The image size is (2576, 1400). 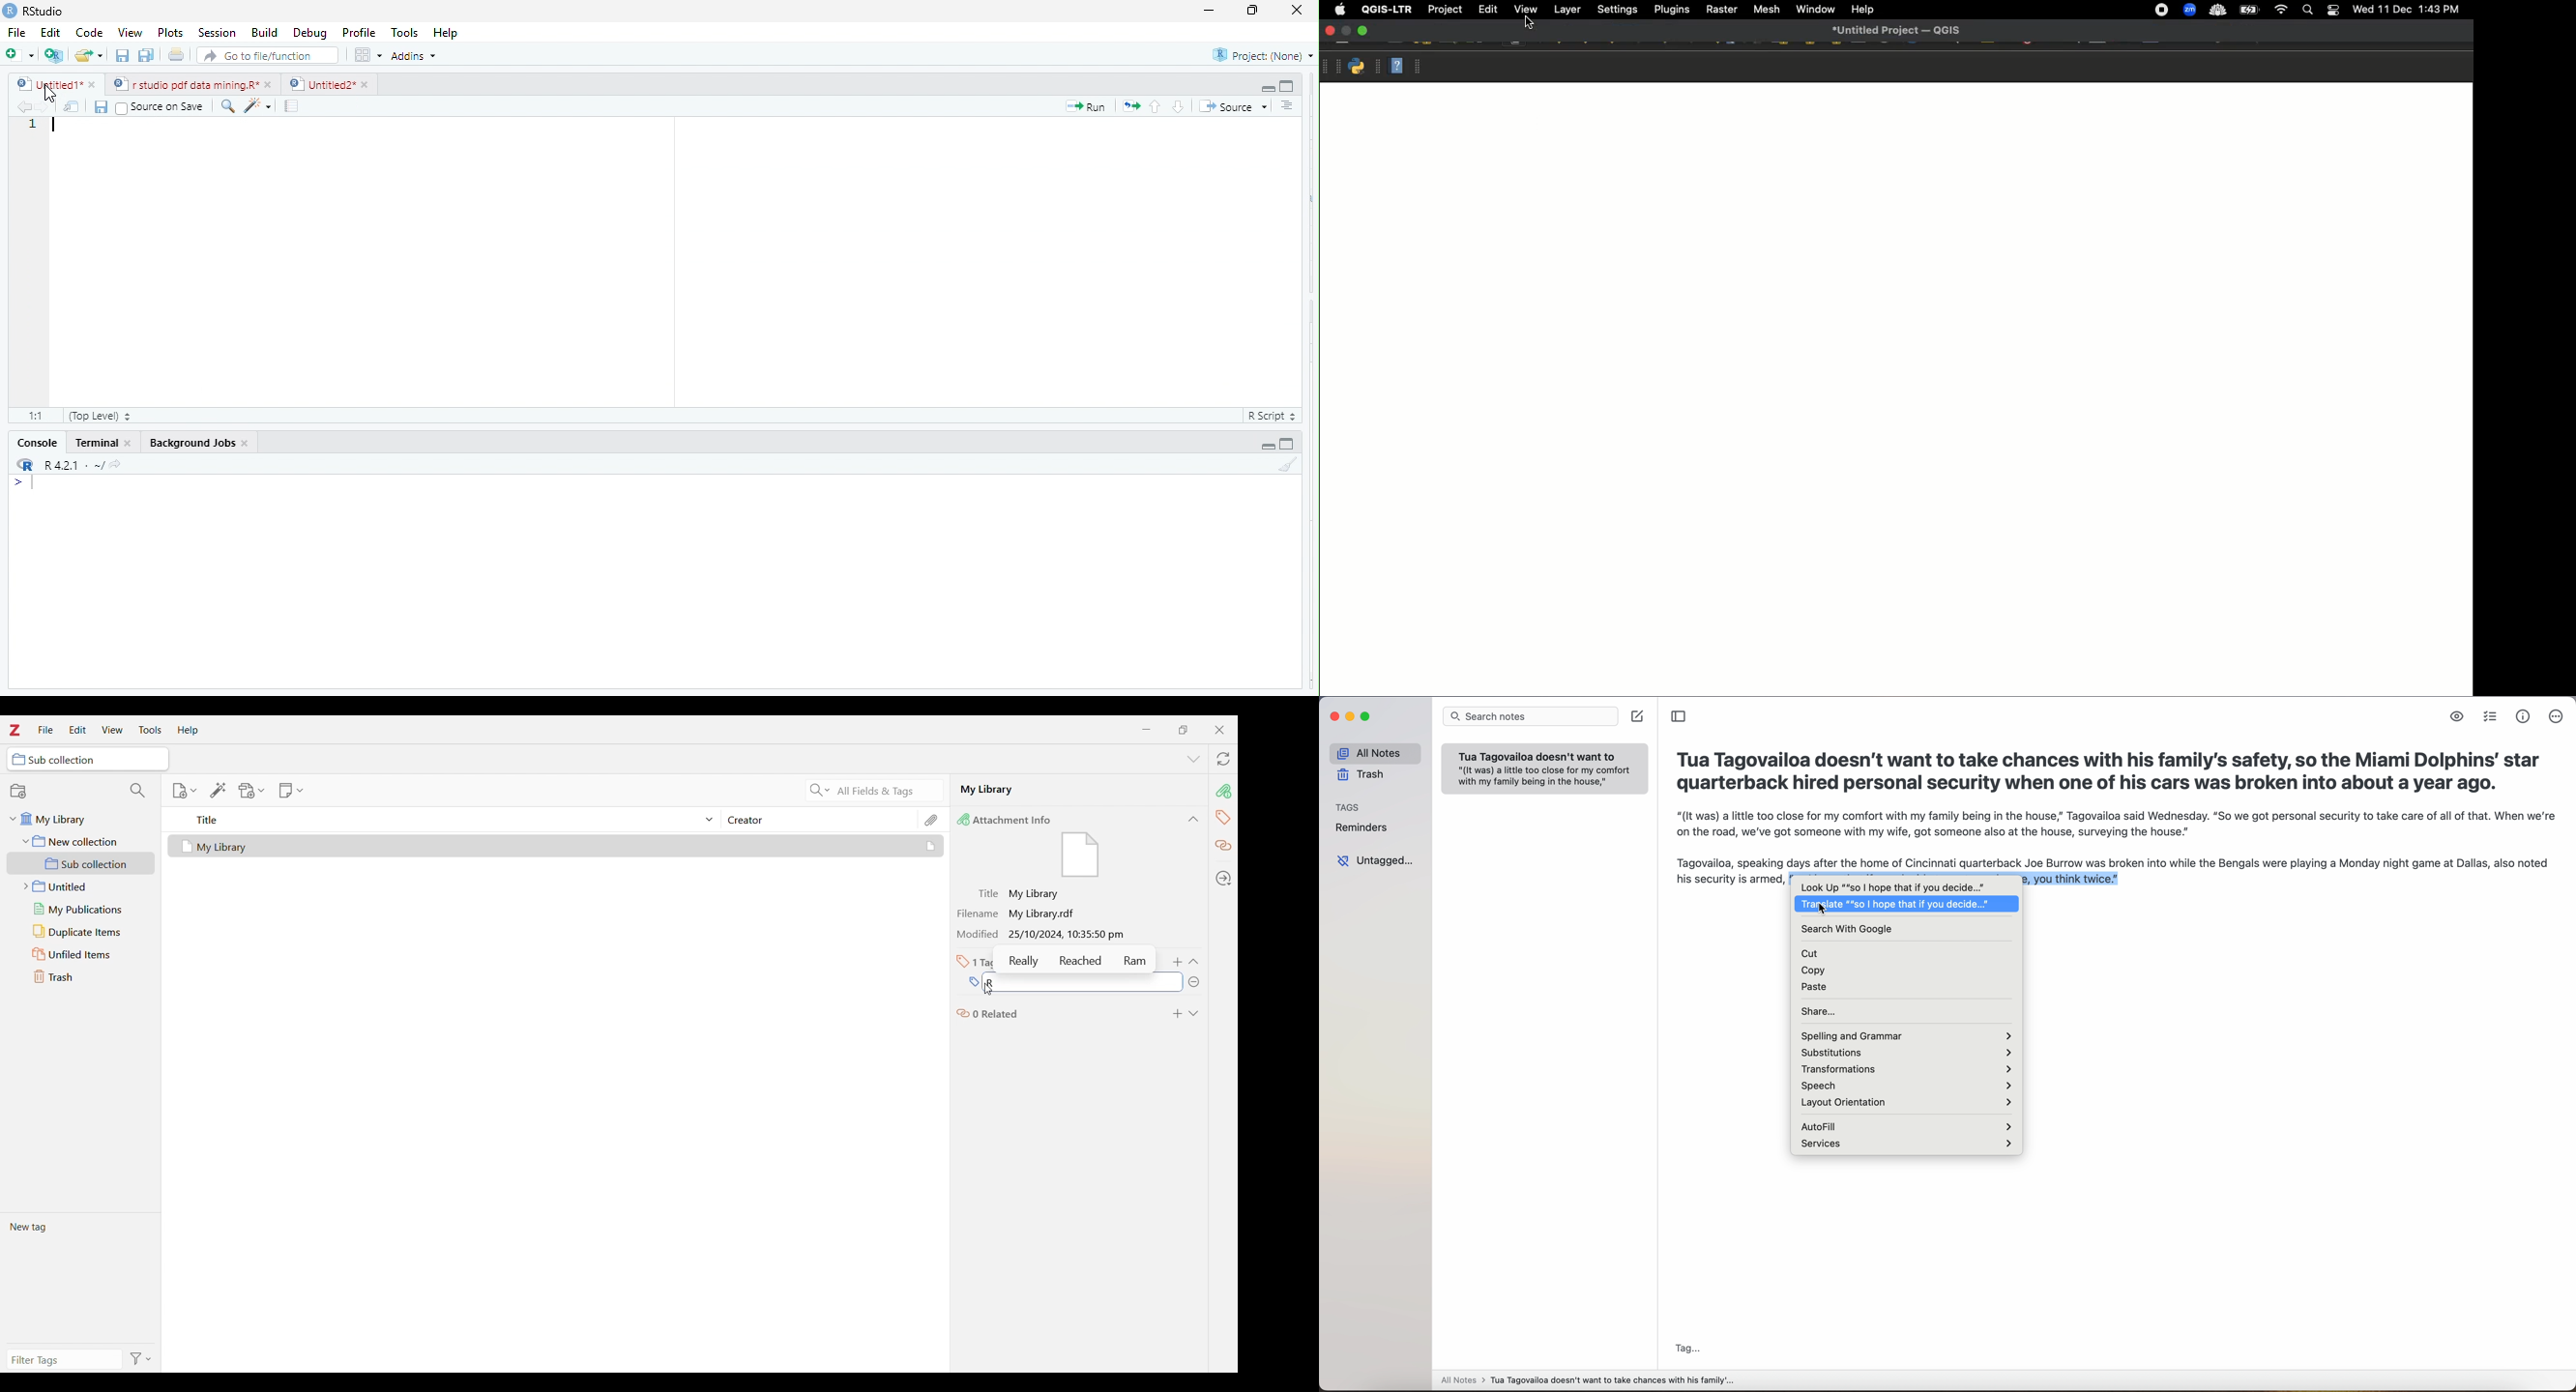 What do you see at coordinates (1224, 759) in the screenshot?
I see `Sync with zotero.org` at bounding box center [1224, 759].